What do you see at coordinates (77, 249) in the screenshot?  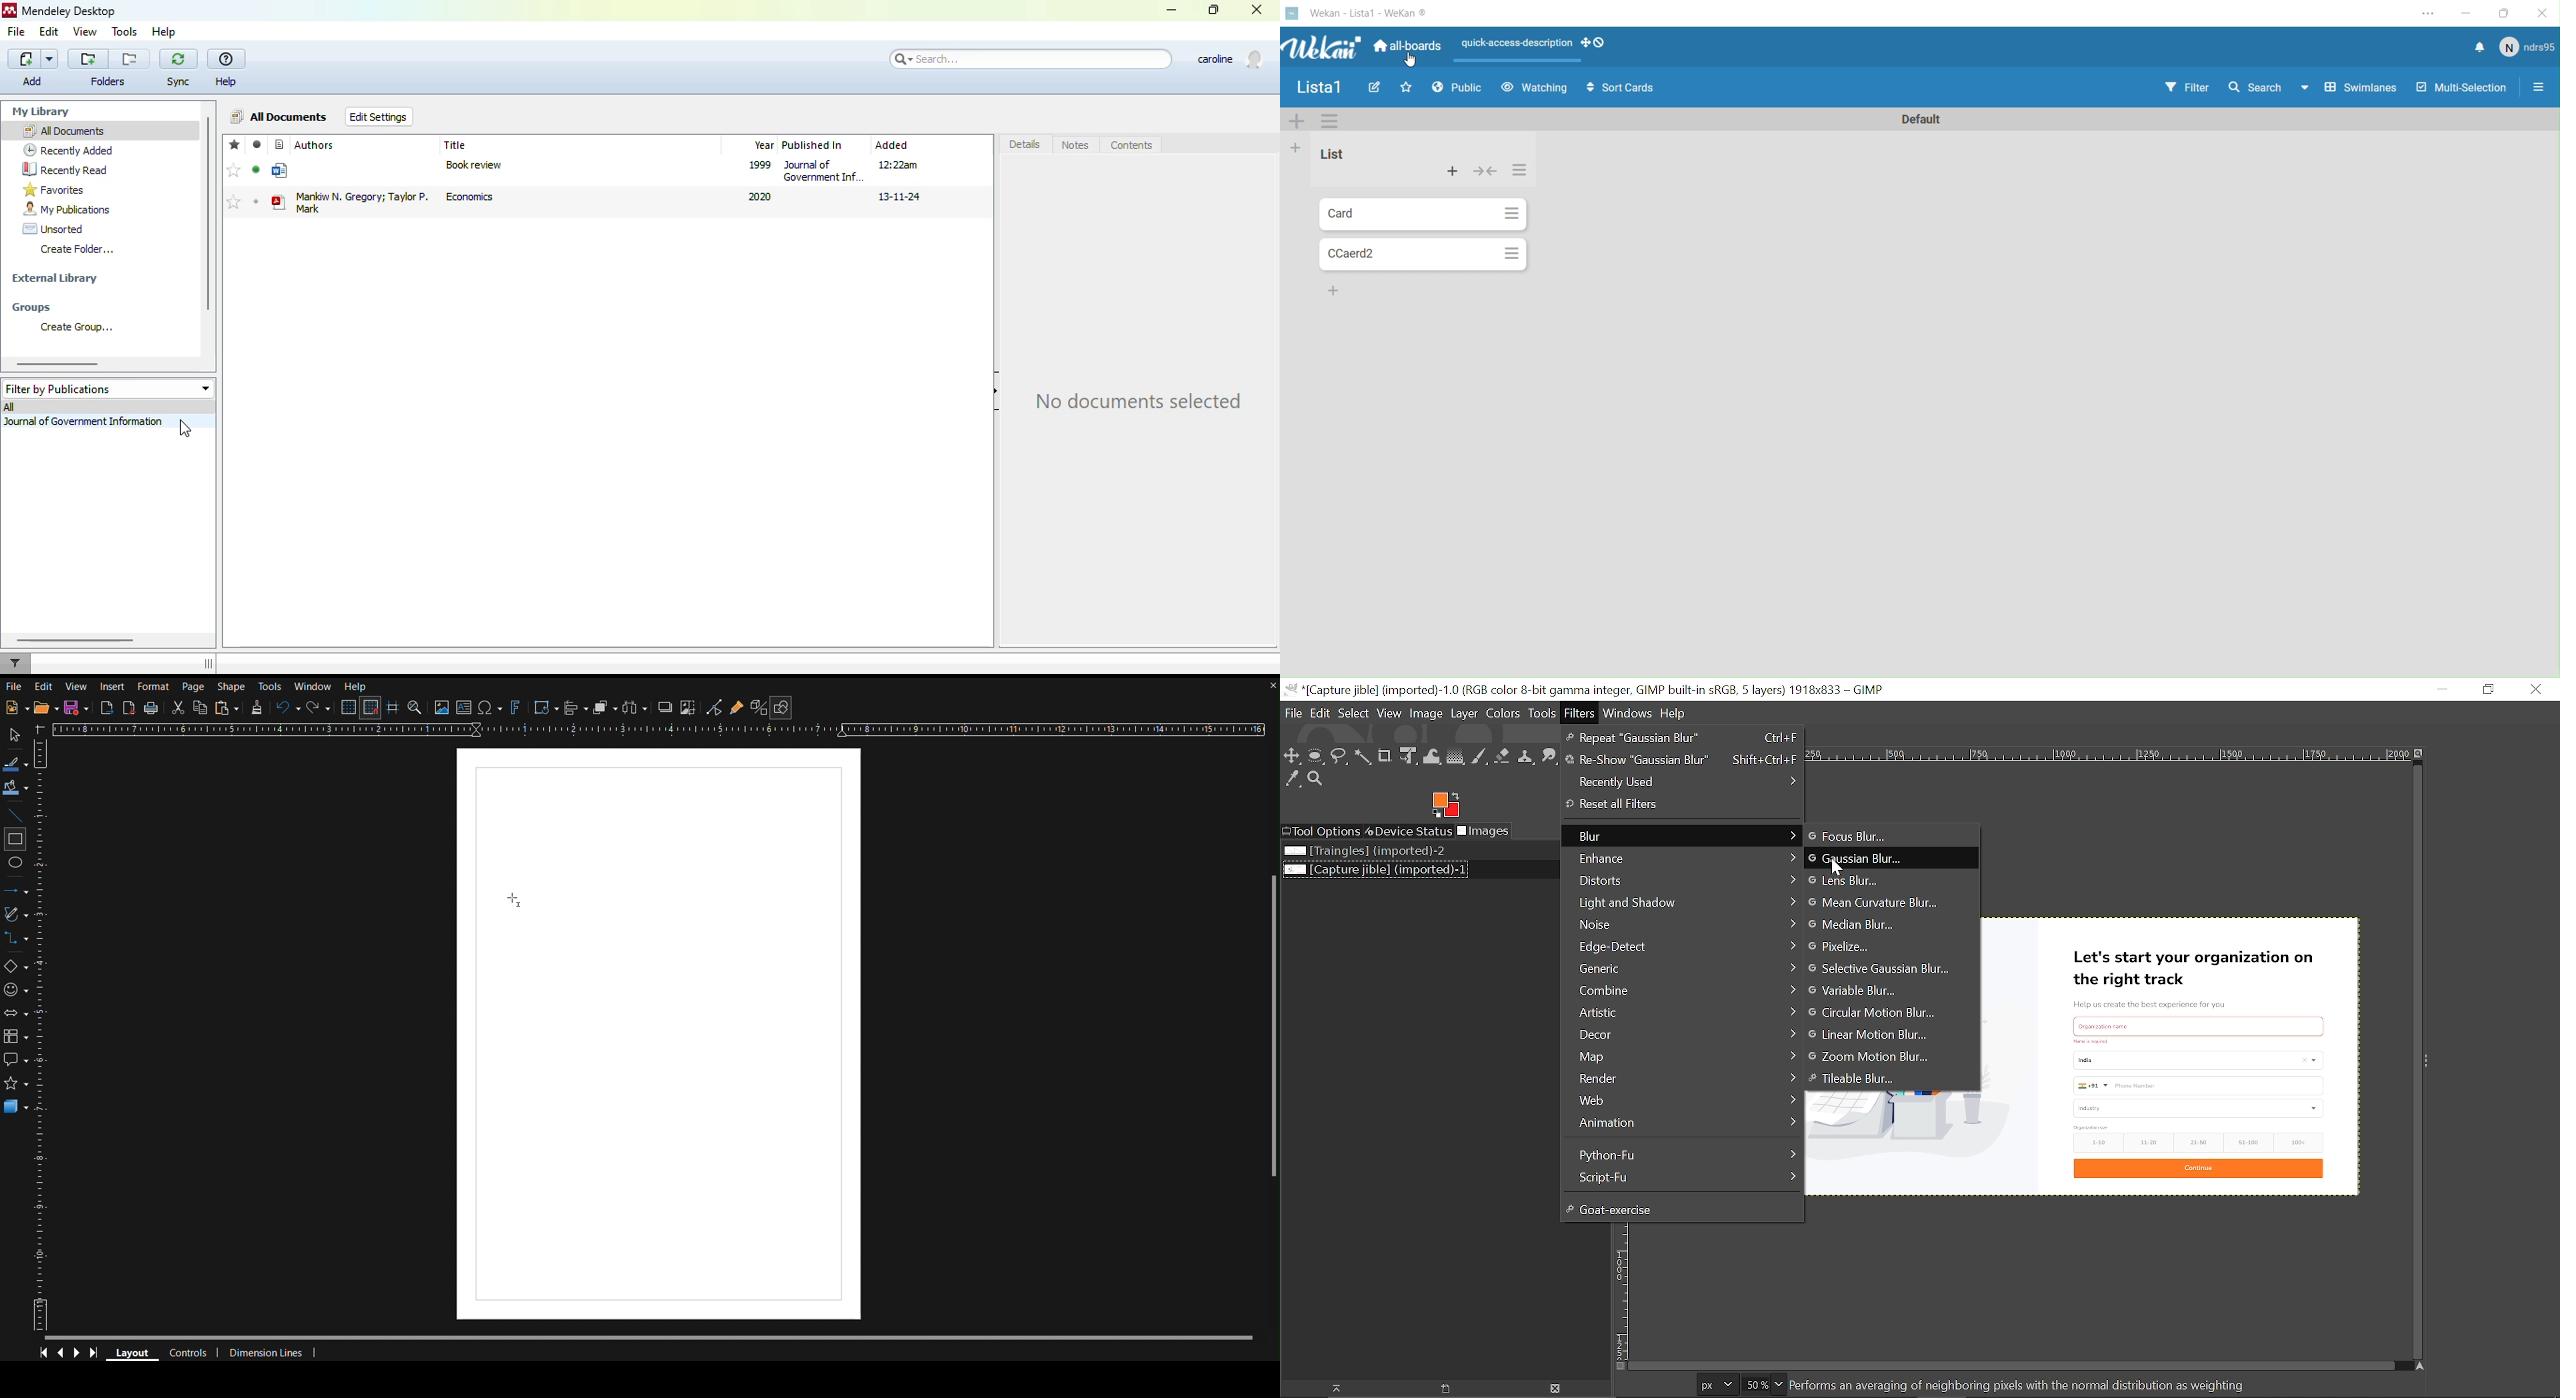 I see `create folder` at bounding box center [77, 249].